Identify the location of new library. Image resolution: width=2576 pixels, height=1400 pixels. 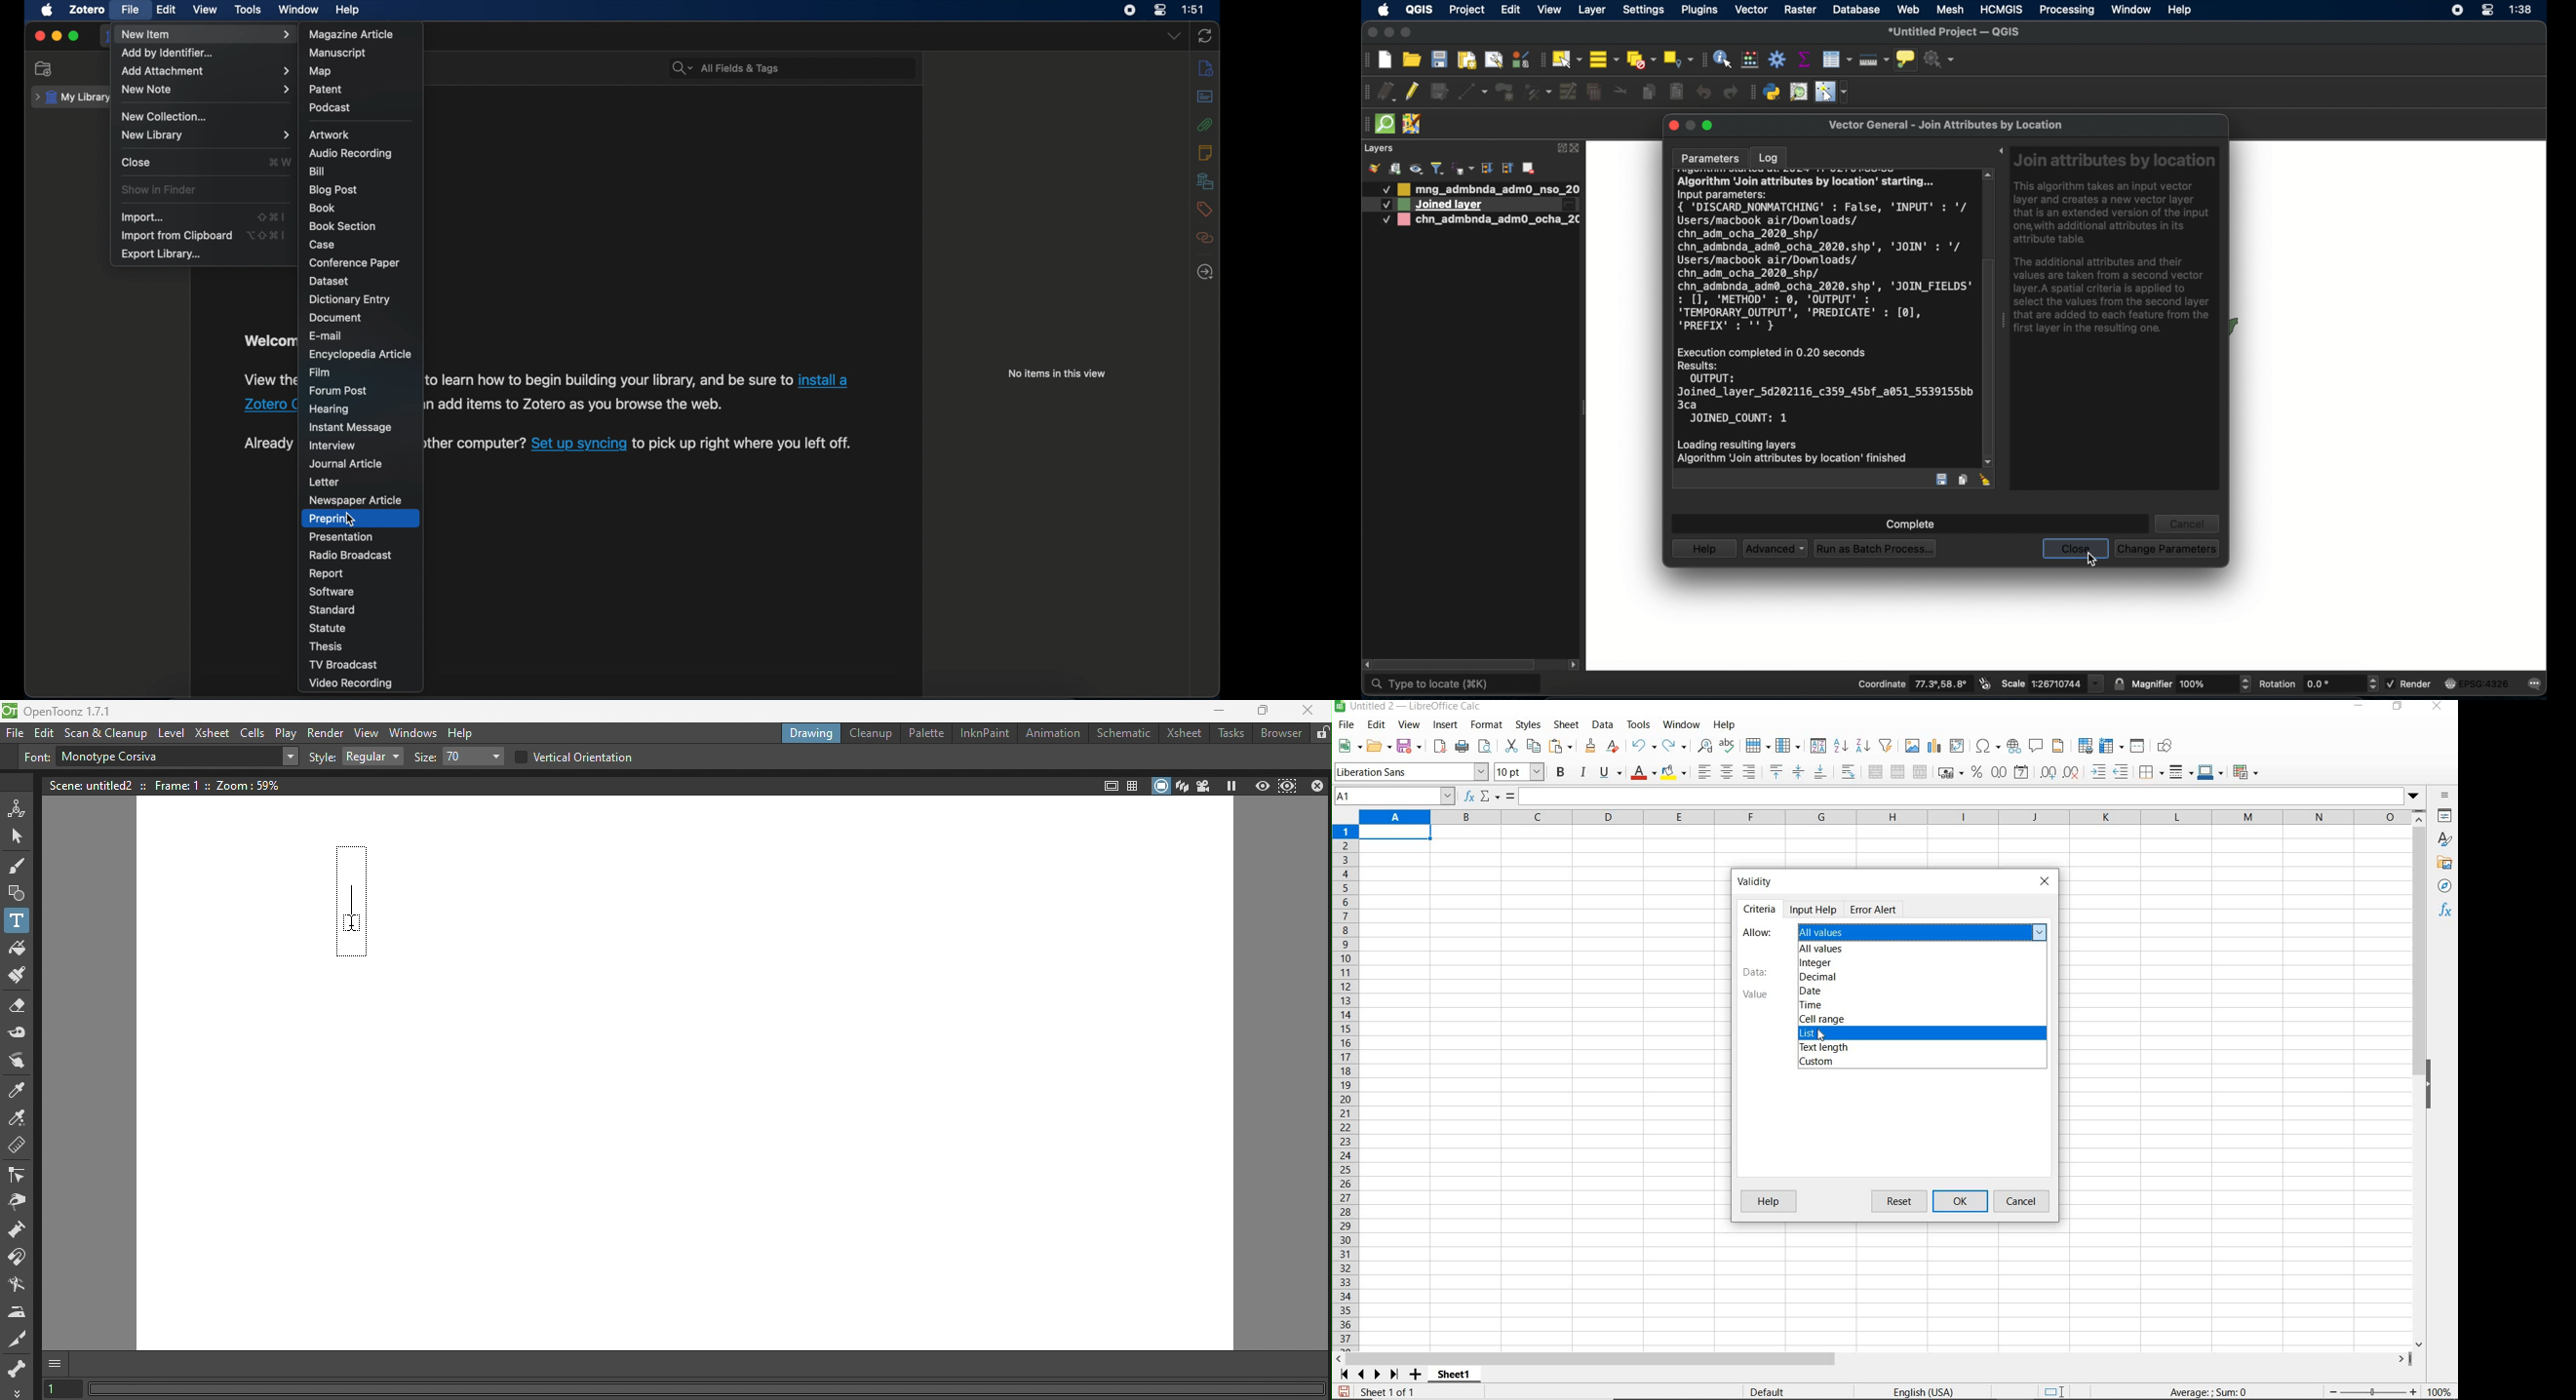
(207, 135).